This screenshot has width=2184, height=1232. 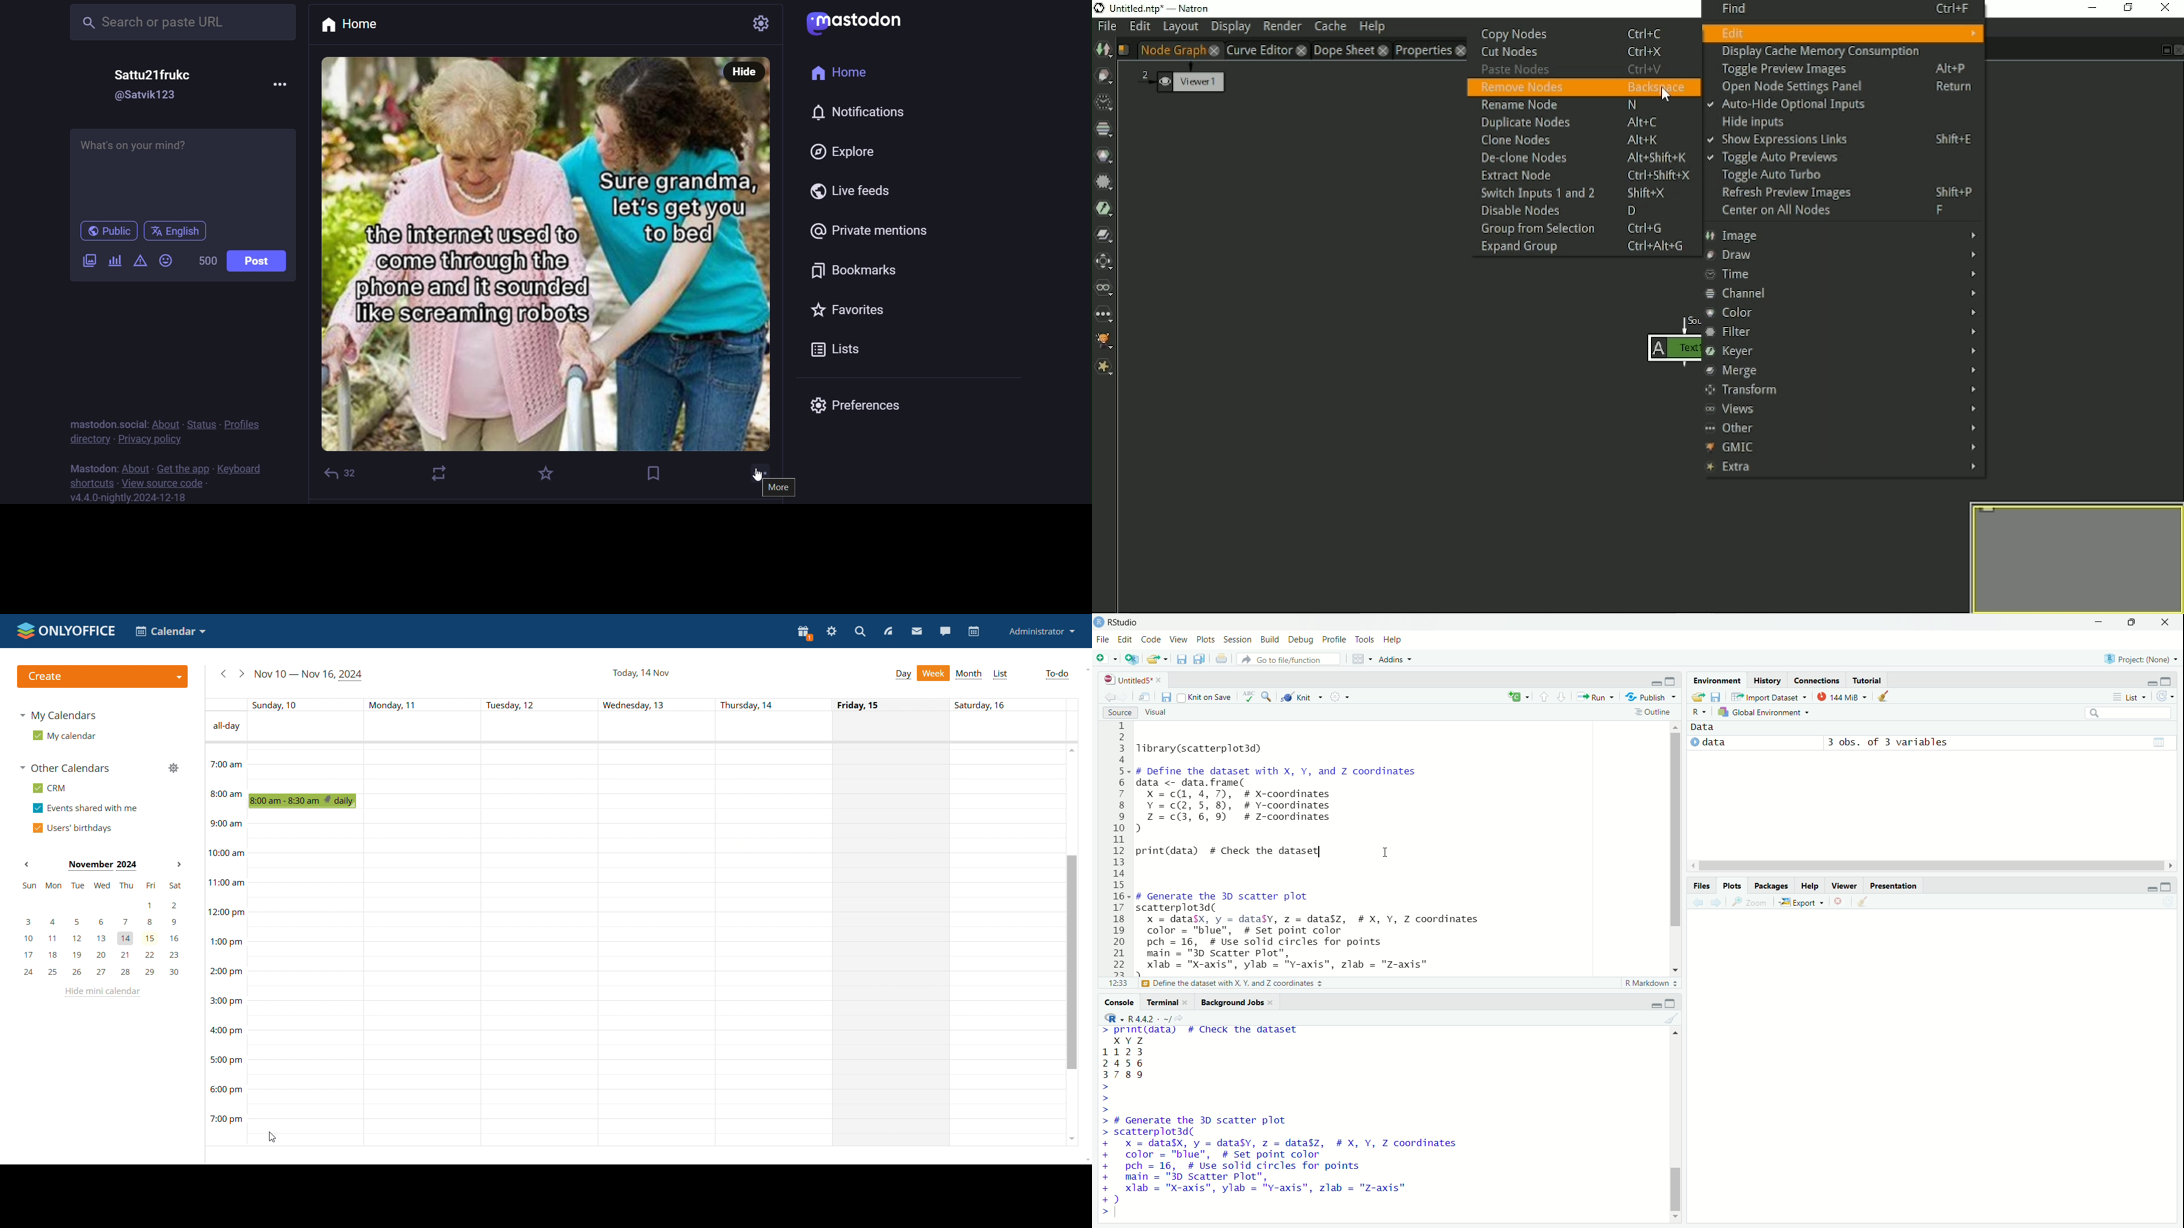 I want to click on clear objects from the workspace, so click(x=1885, y=697).